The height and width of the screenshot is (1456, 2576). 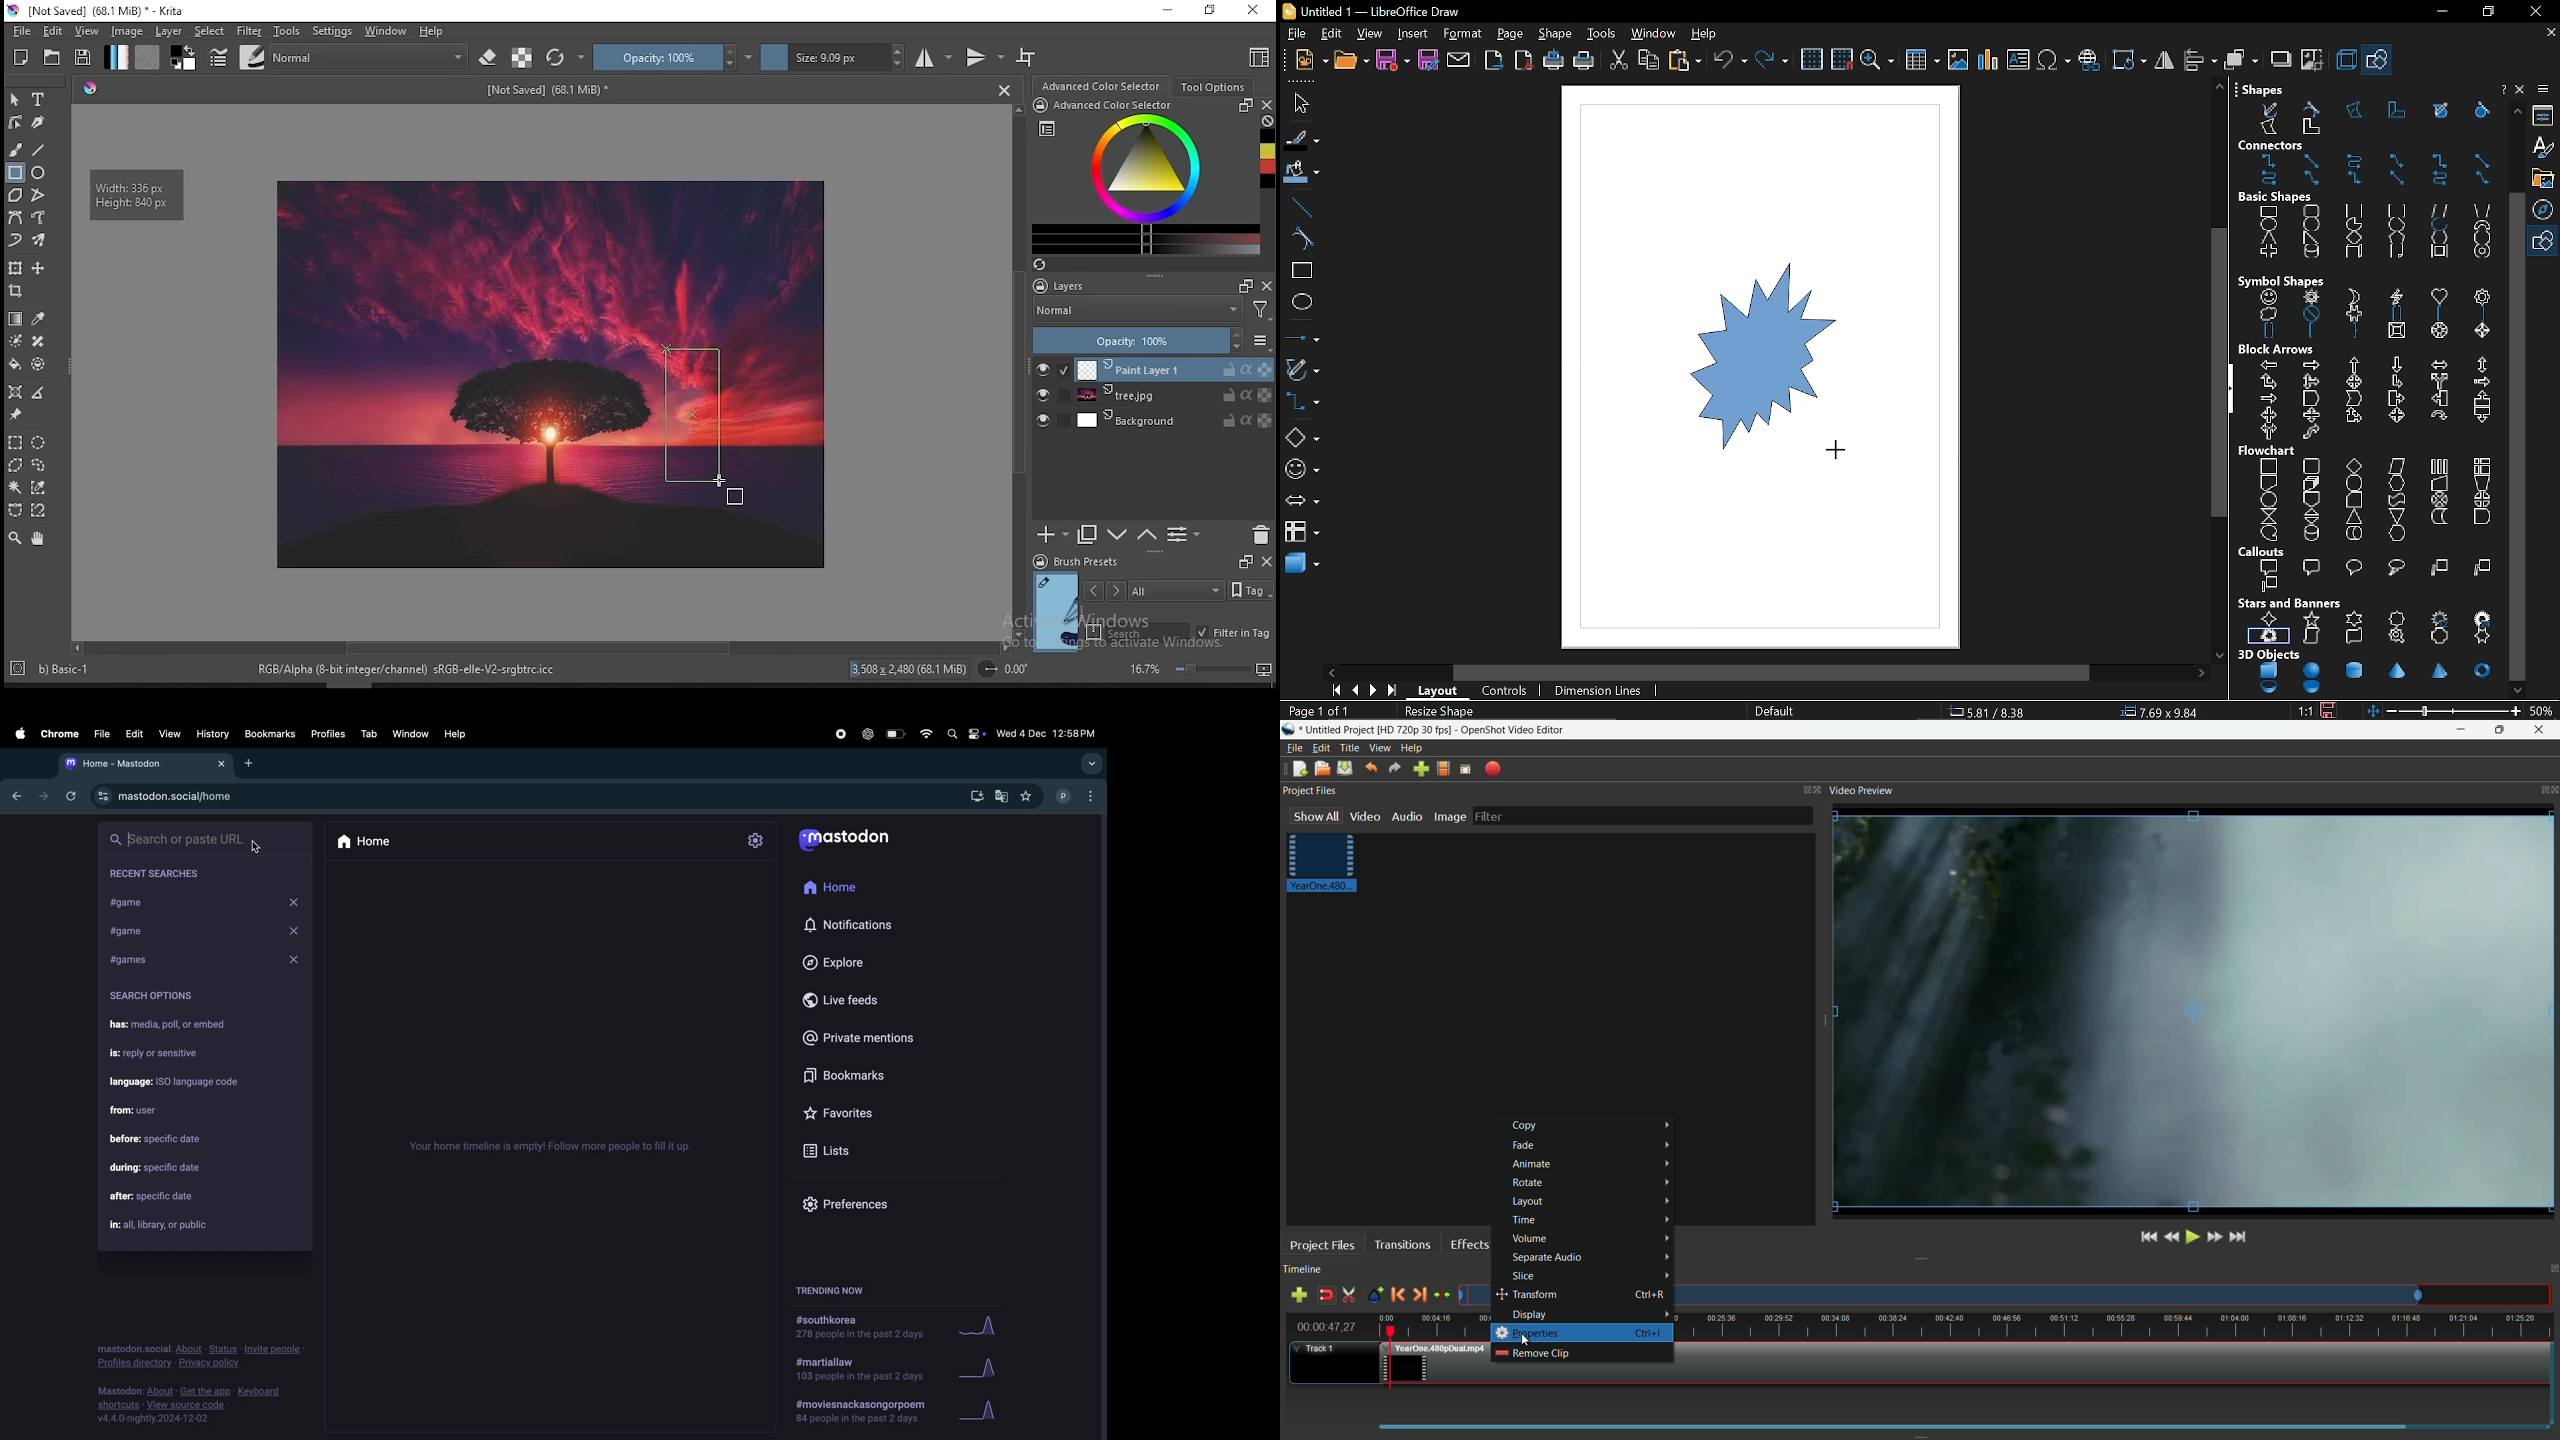 I want to click on crop, so click(x=2314, y=63).